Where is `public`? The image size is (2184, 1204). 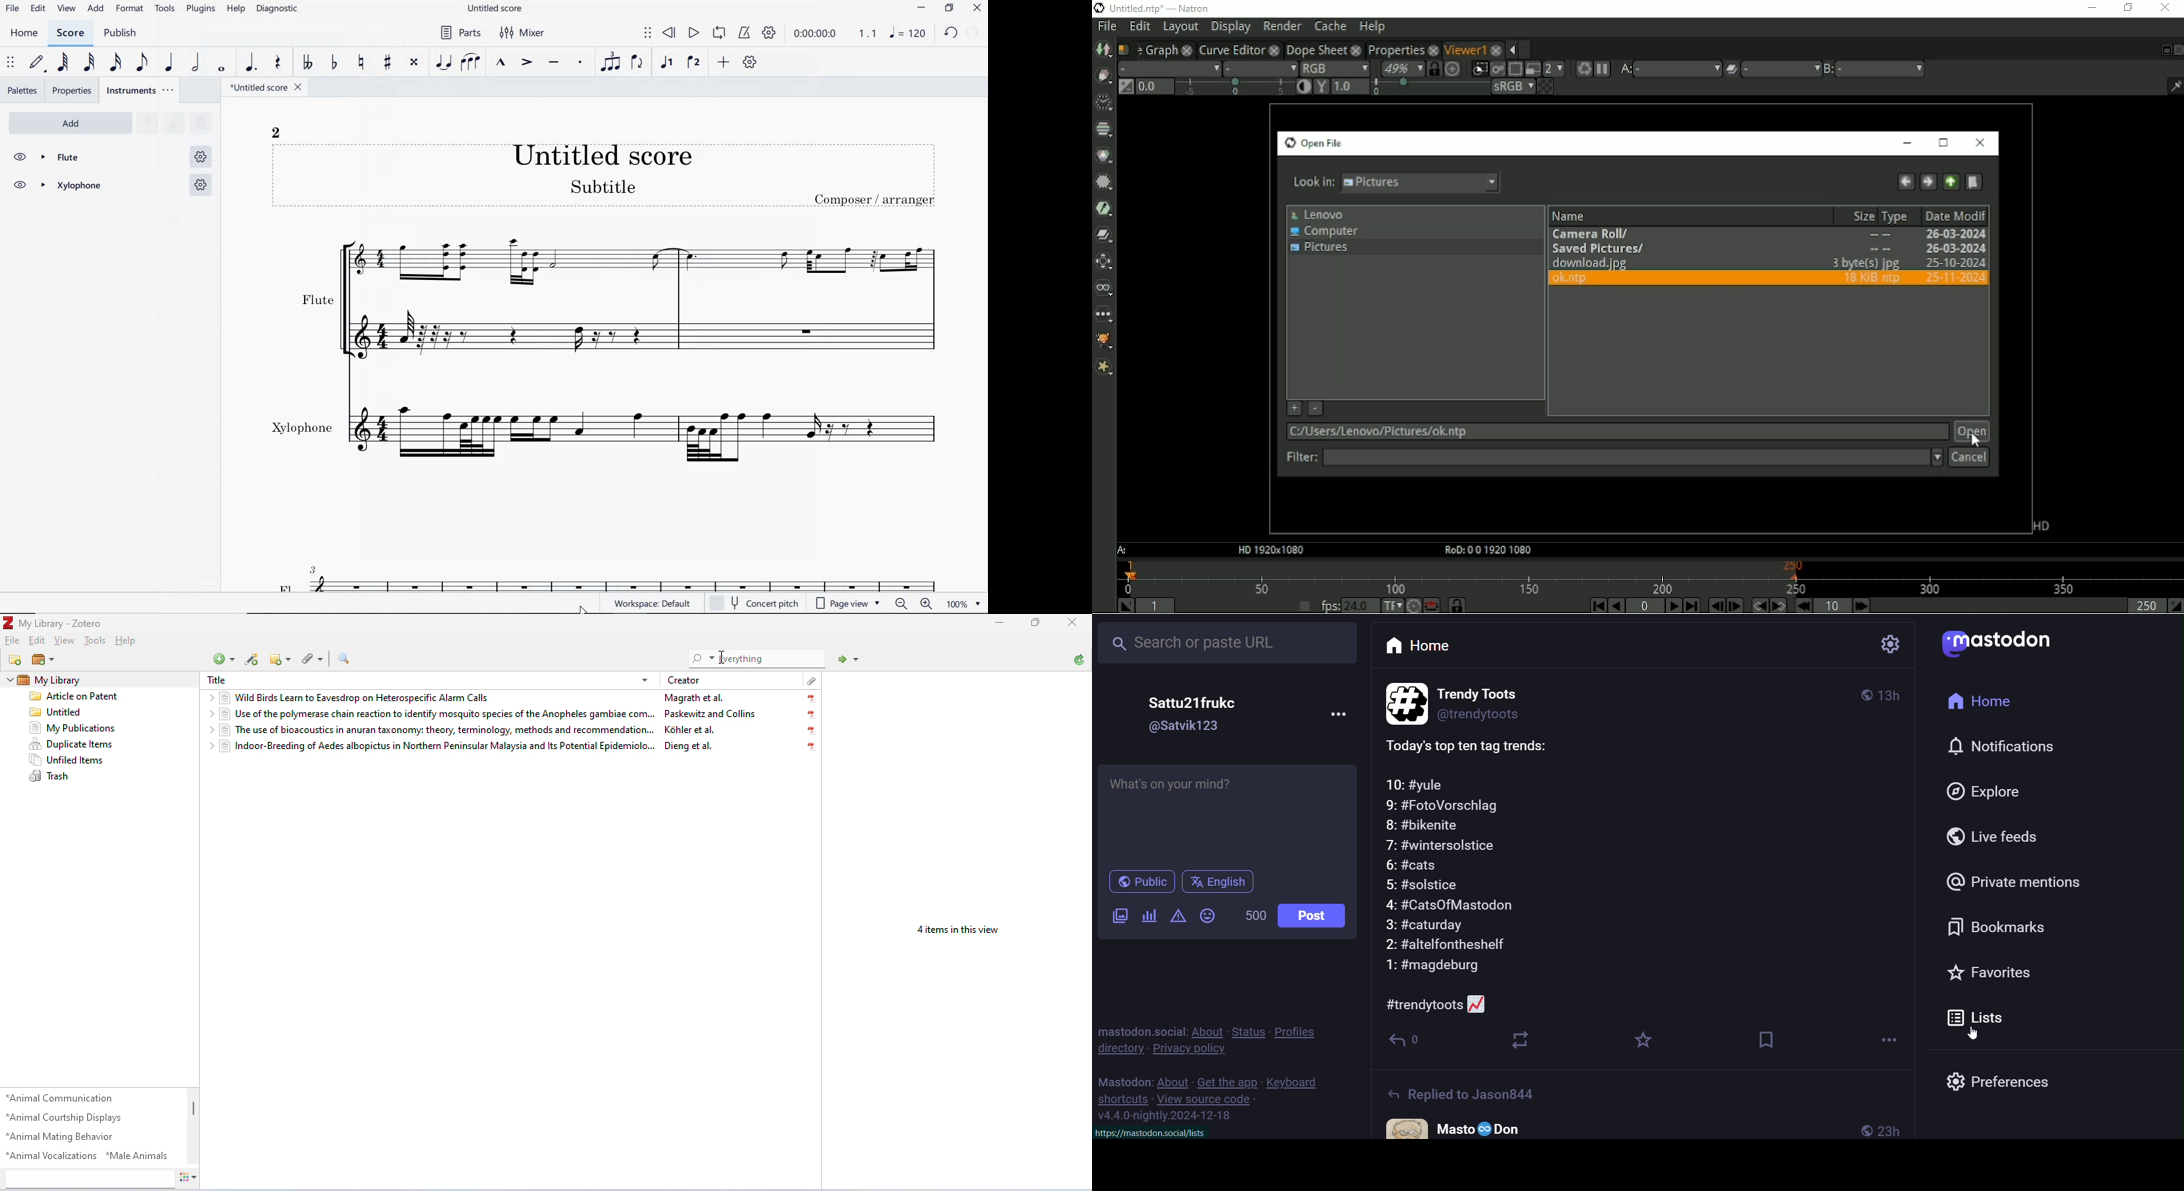
public is located at coordinates (1140, 881).